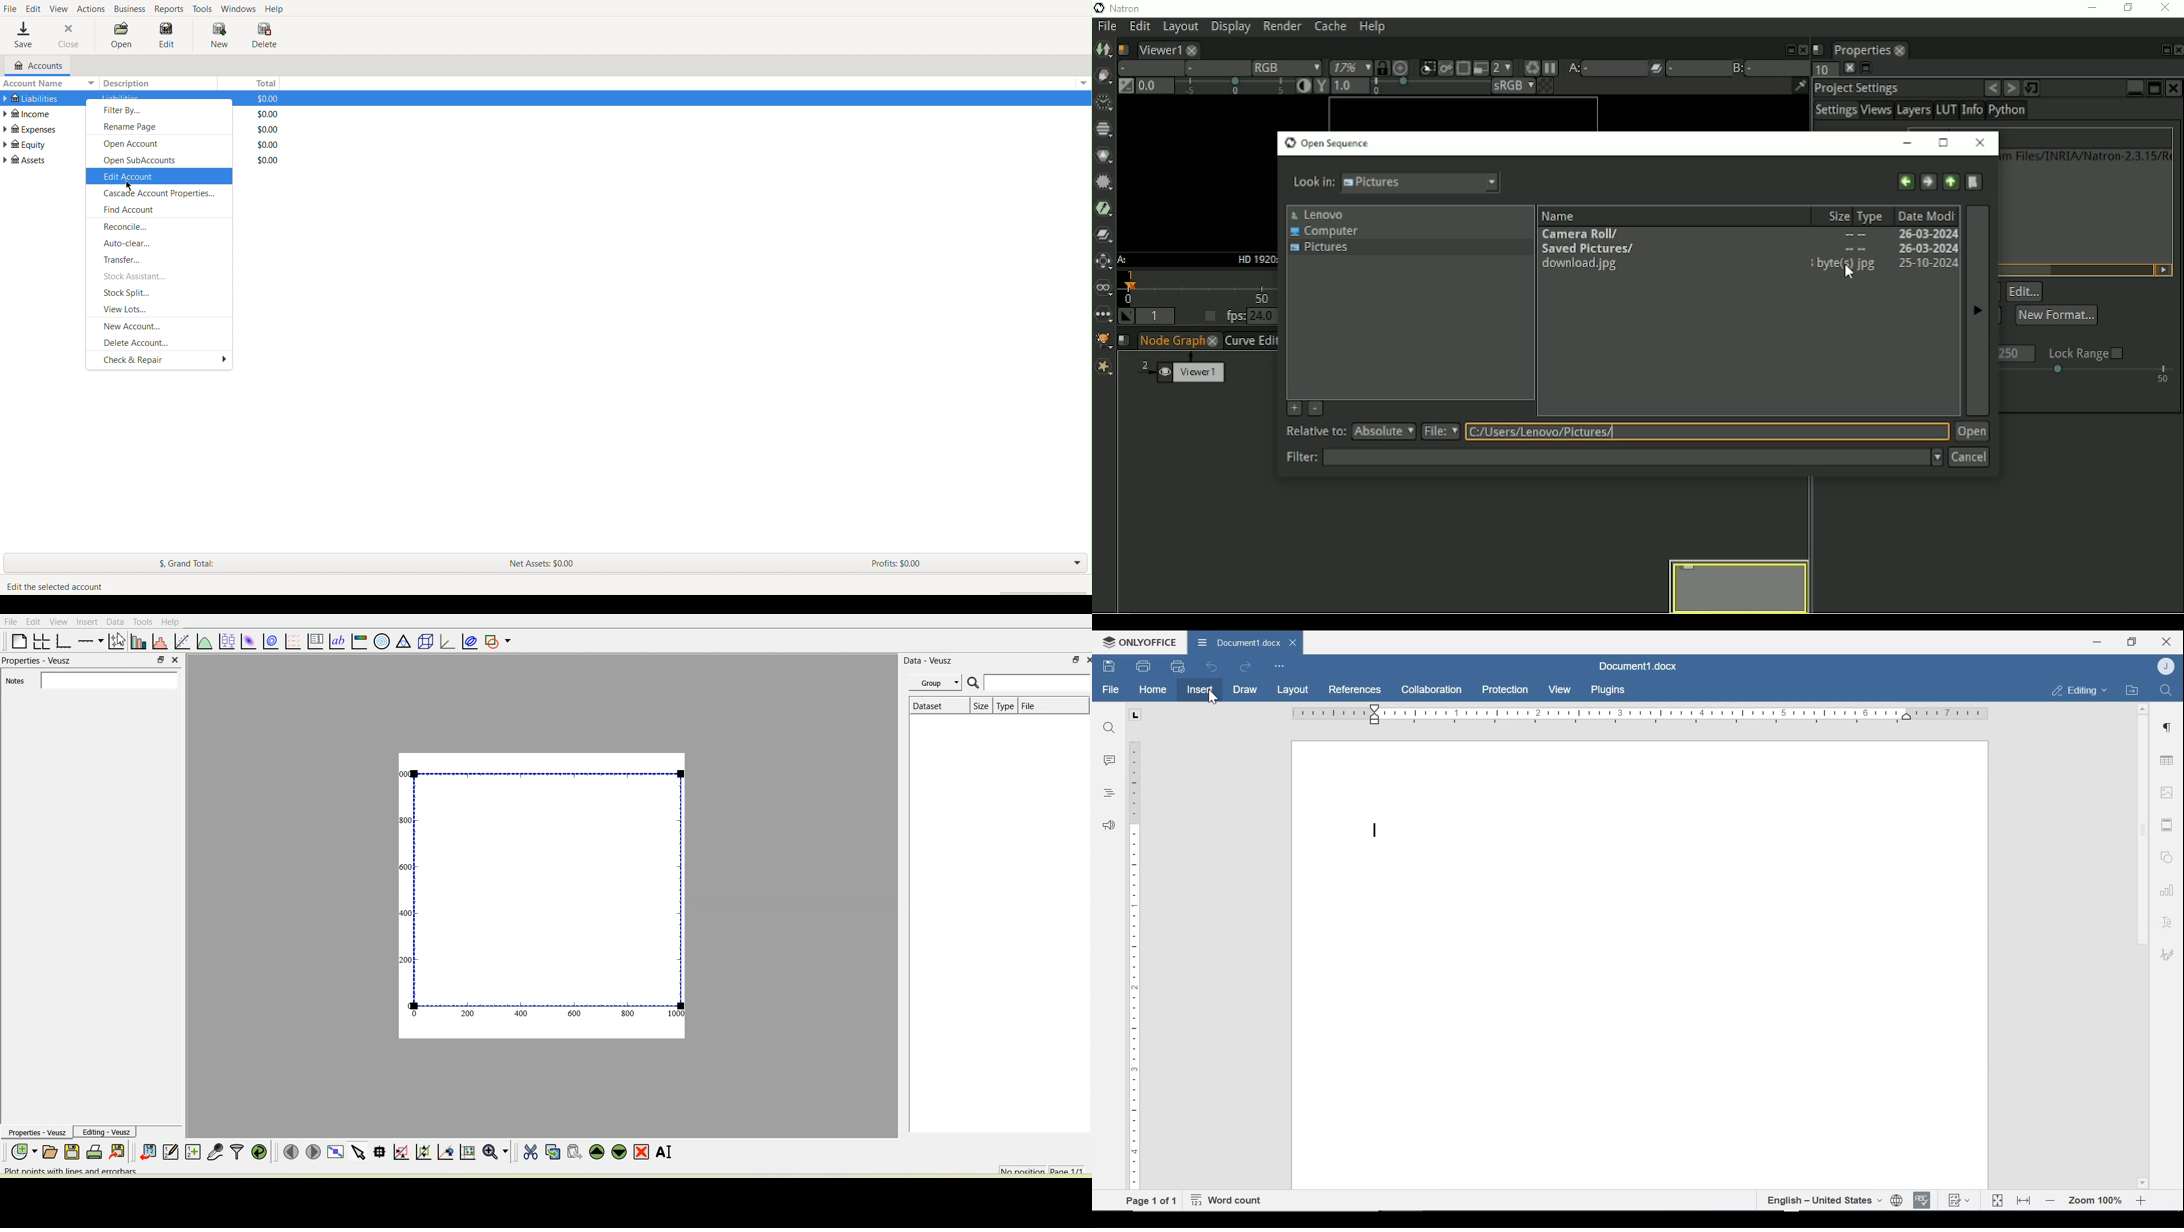 The width and height of the screenshot is (2184, 1232). What do you see at coordinates (2162, 50) in the screenshot?
I see `Float pane` at bounding box center [2162, 50].